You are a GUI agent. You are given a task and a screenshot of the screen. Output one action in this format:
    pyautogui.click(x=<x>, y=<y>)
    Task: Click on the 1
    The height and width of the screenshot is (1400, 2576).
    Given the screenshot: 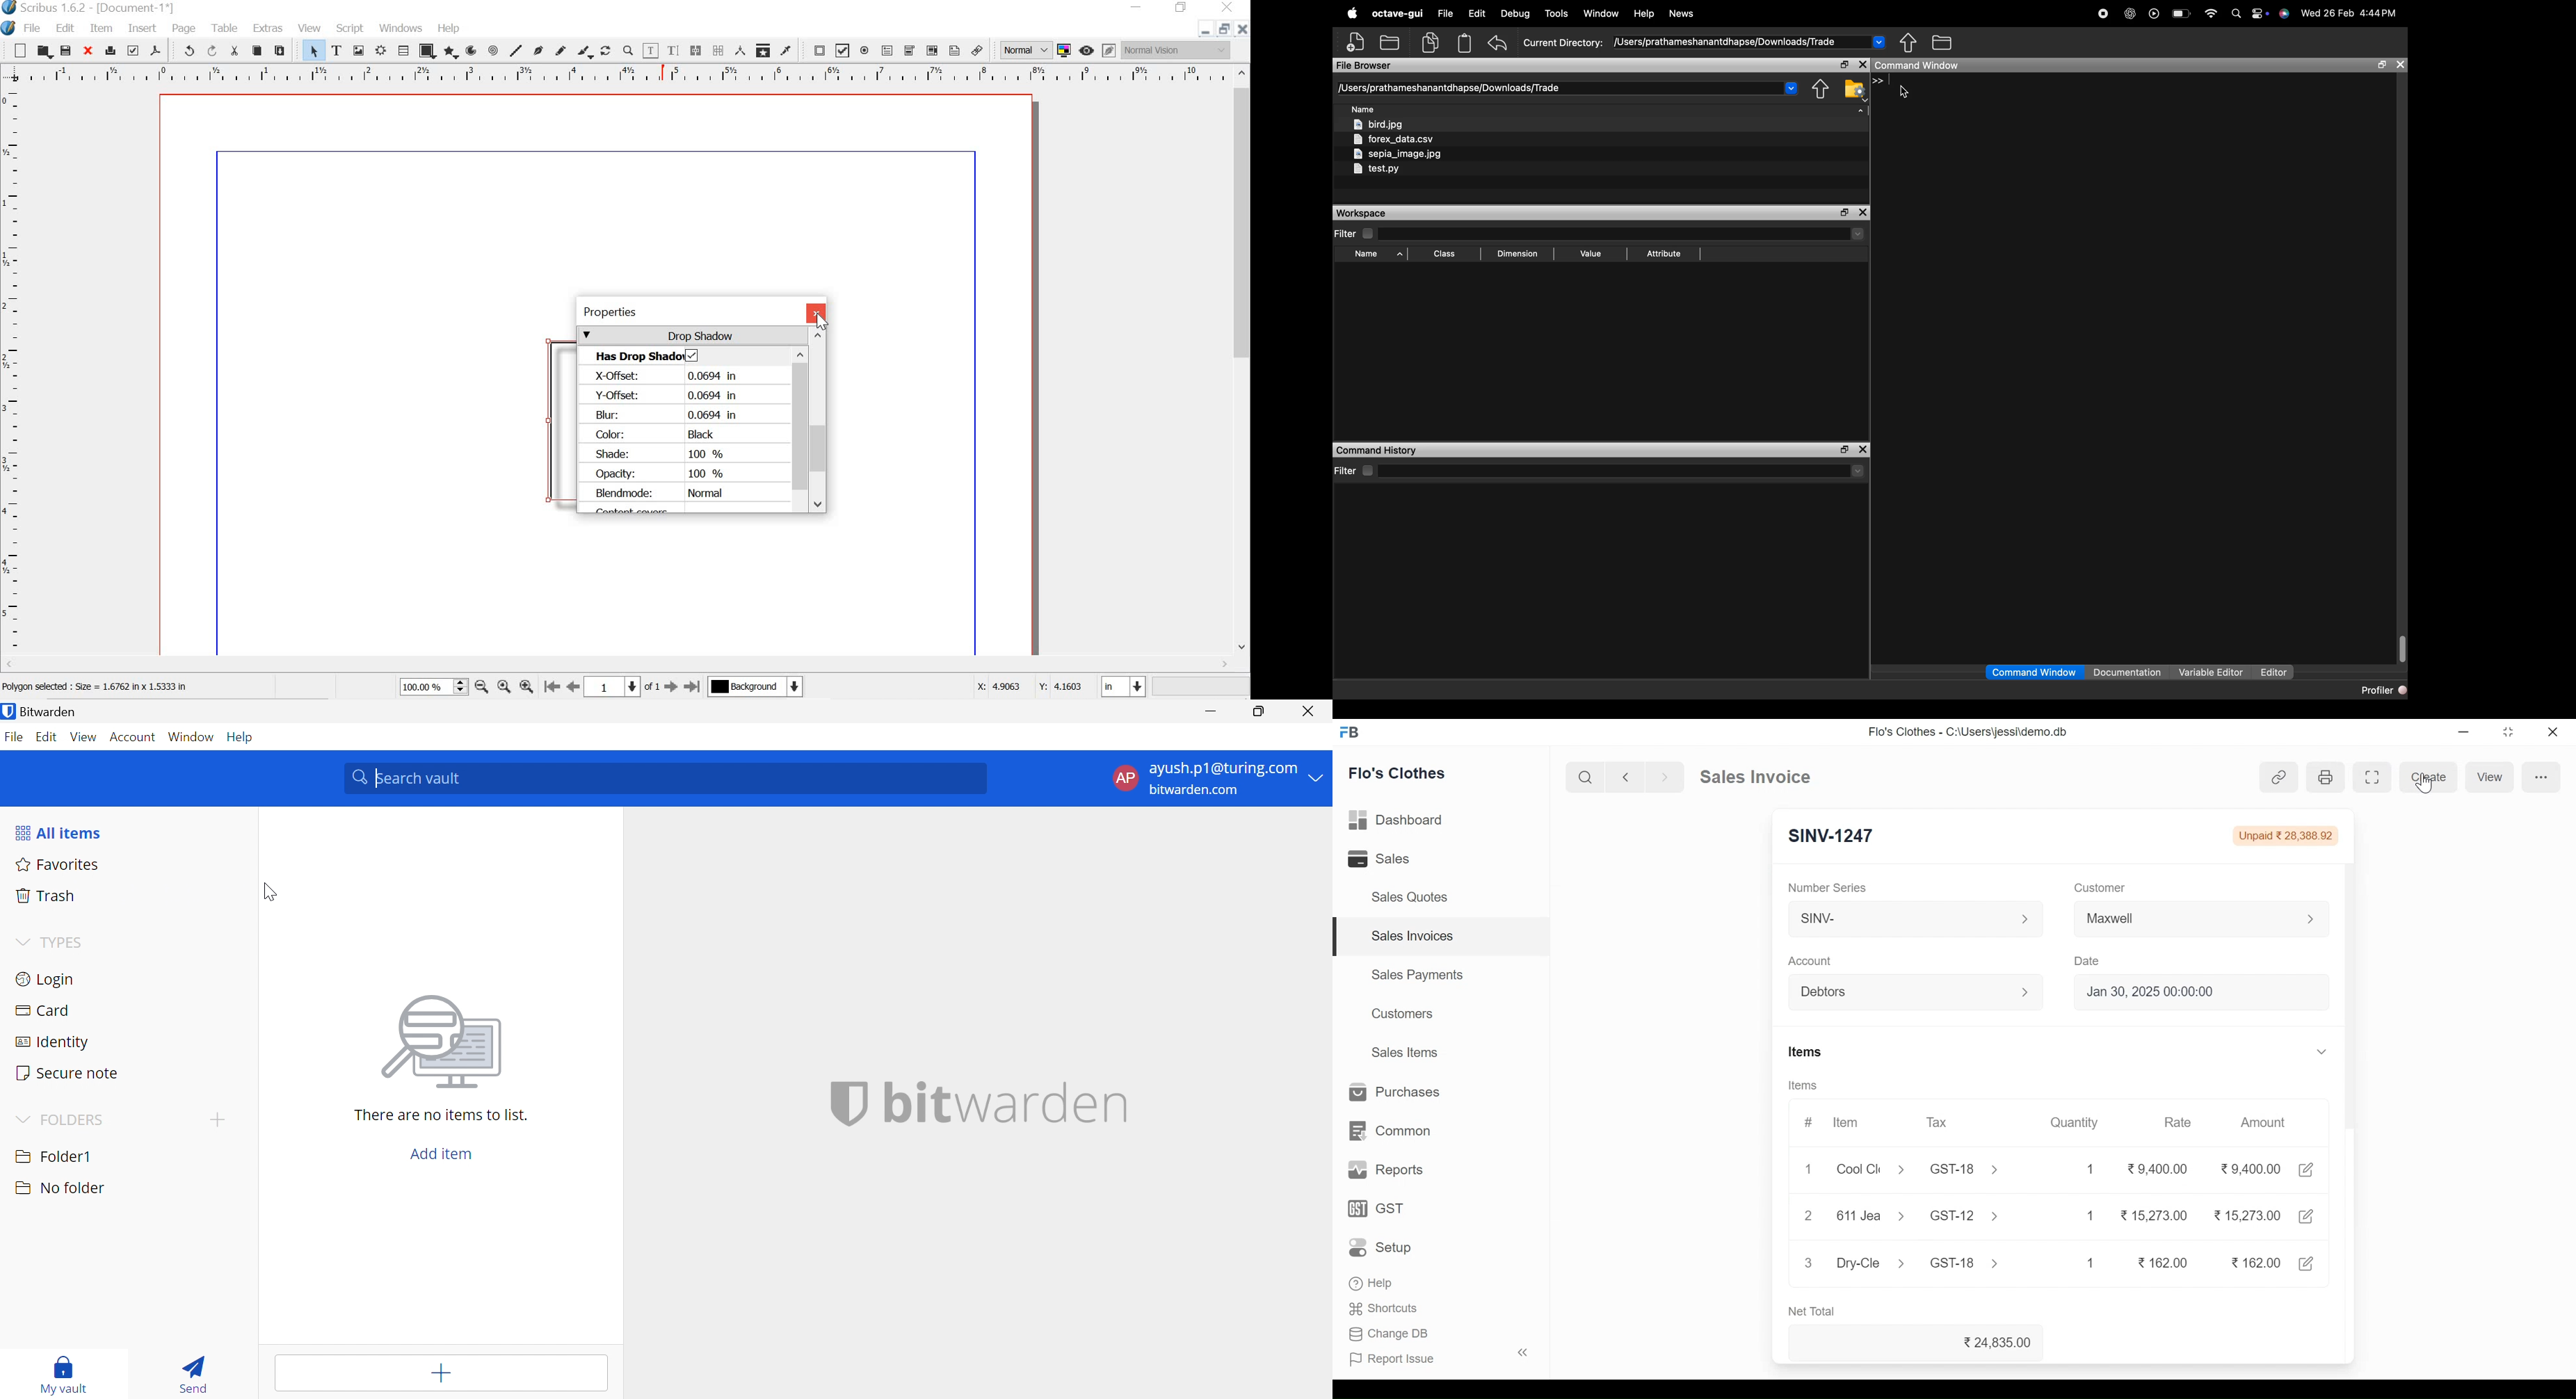 What is the action you would take?
    pyautogui.click(x=1809, y=1168)
    